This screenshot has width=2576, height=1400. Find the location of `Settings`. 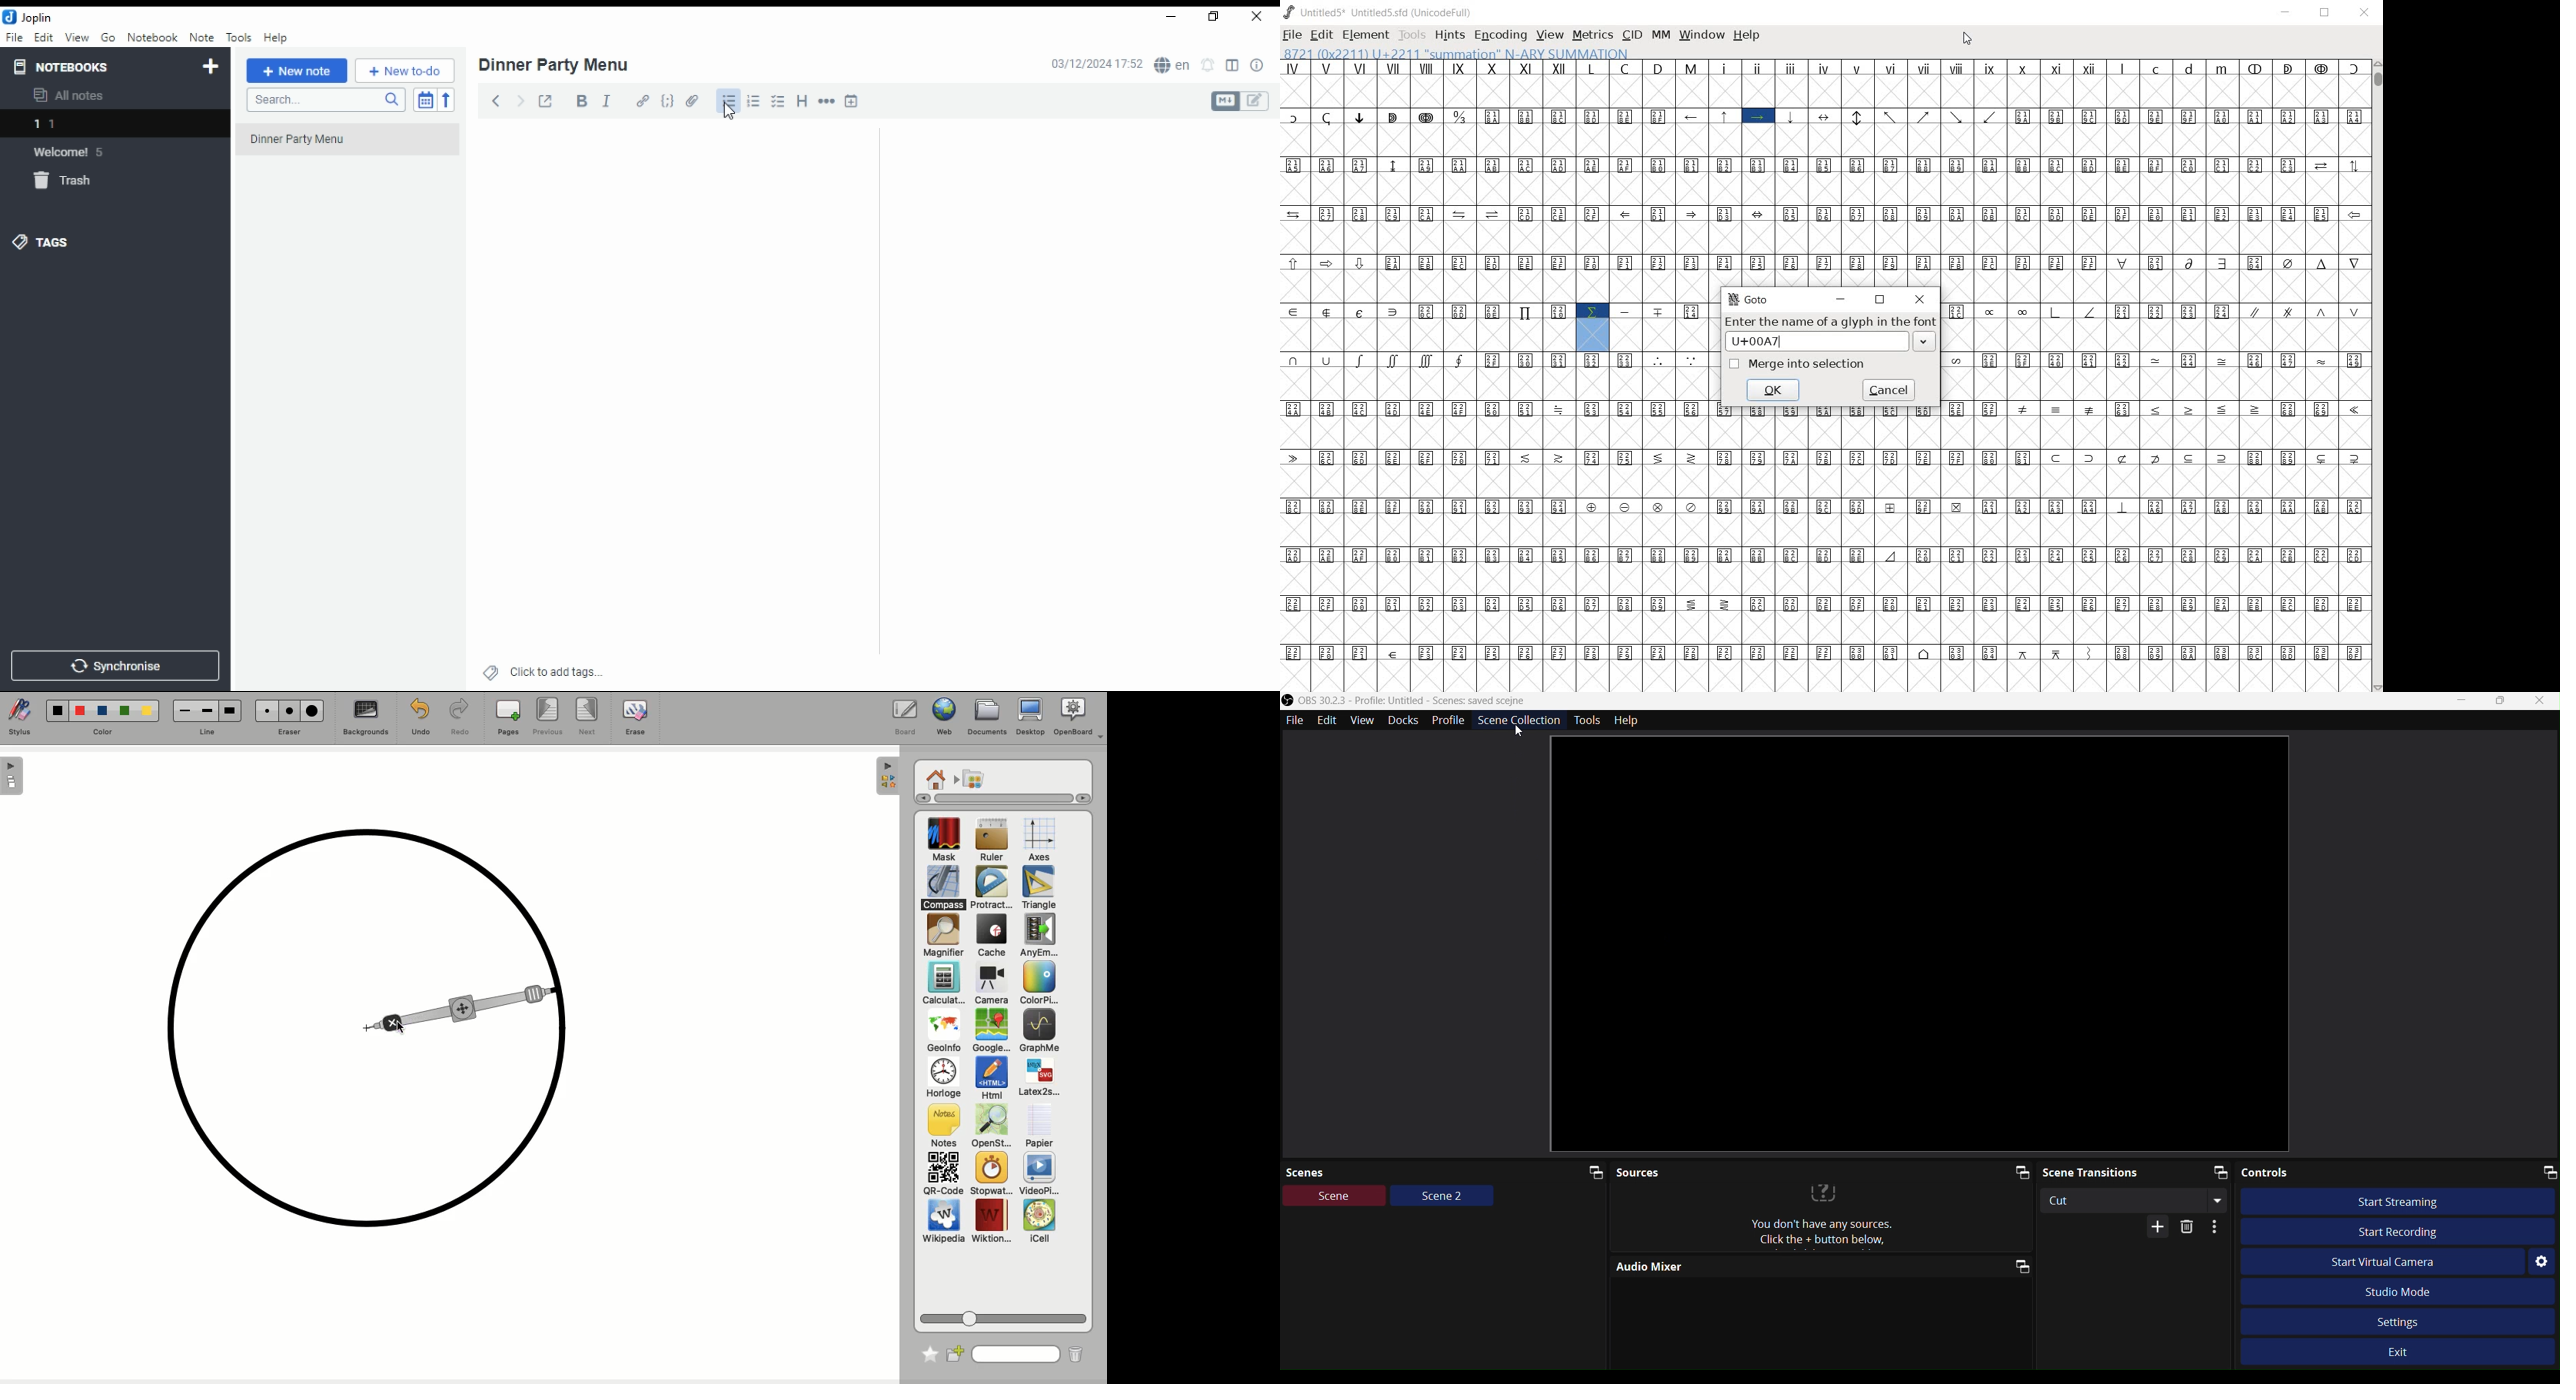

Settings is located at coordinates (2541, 1263).